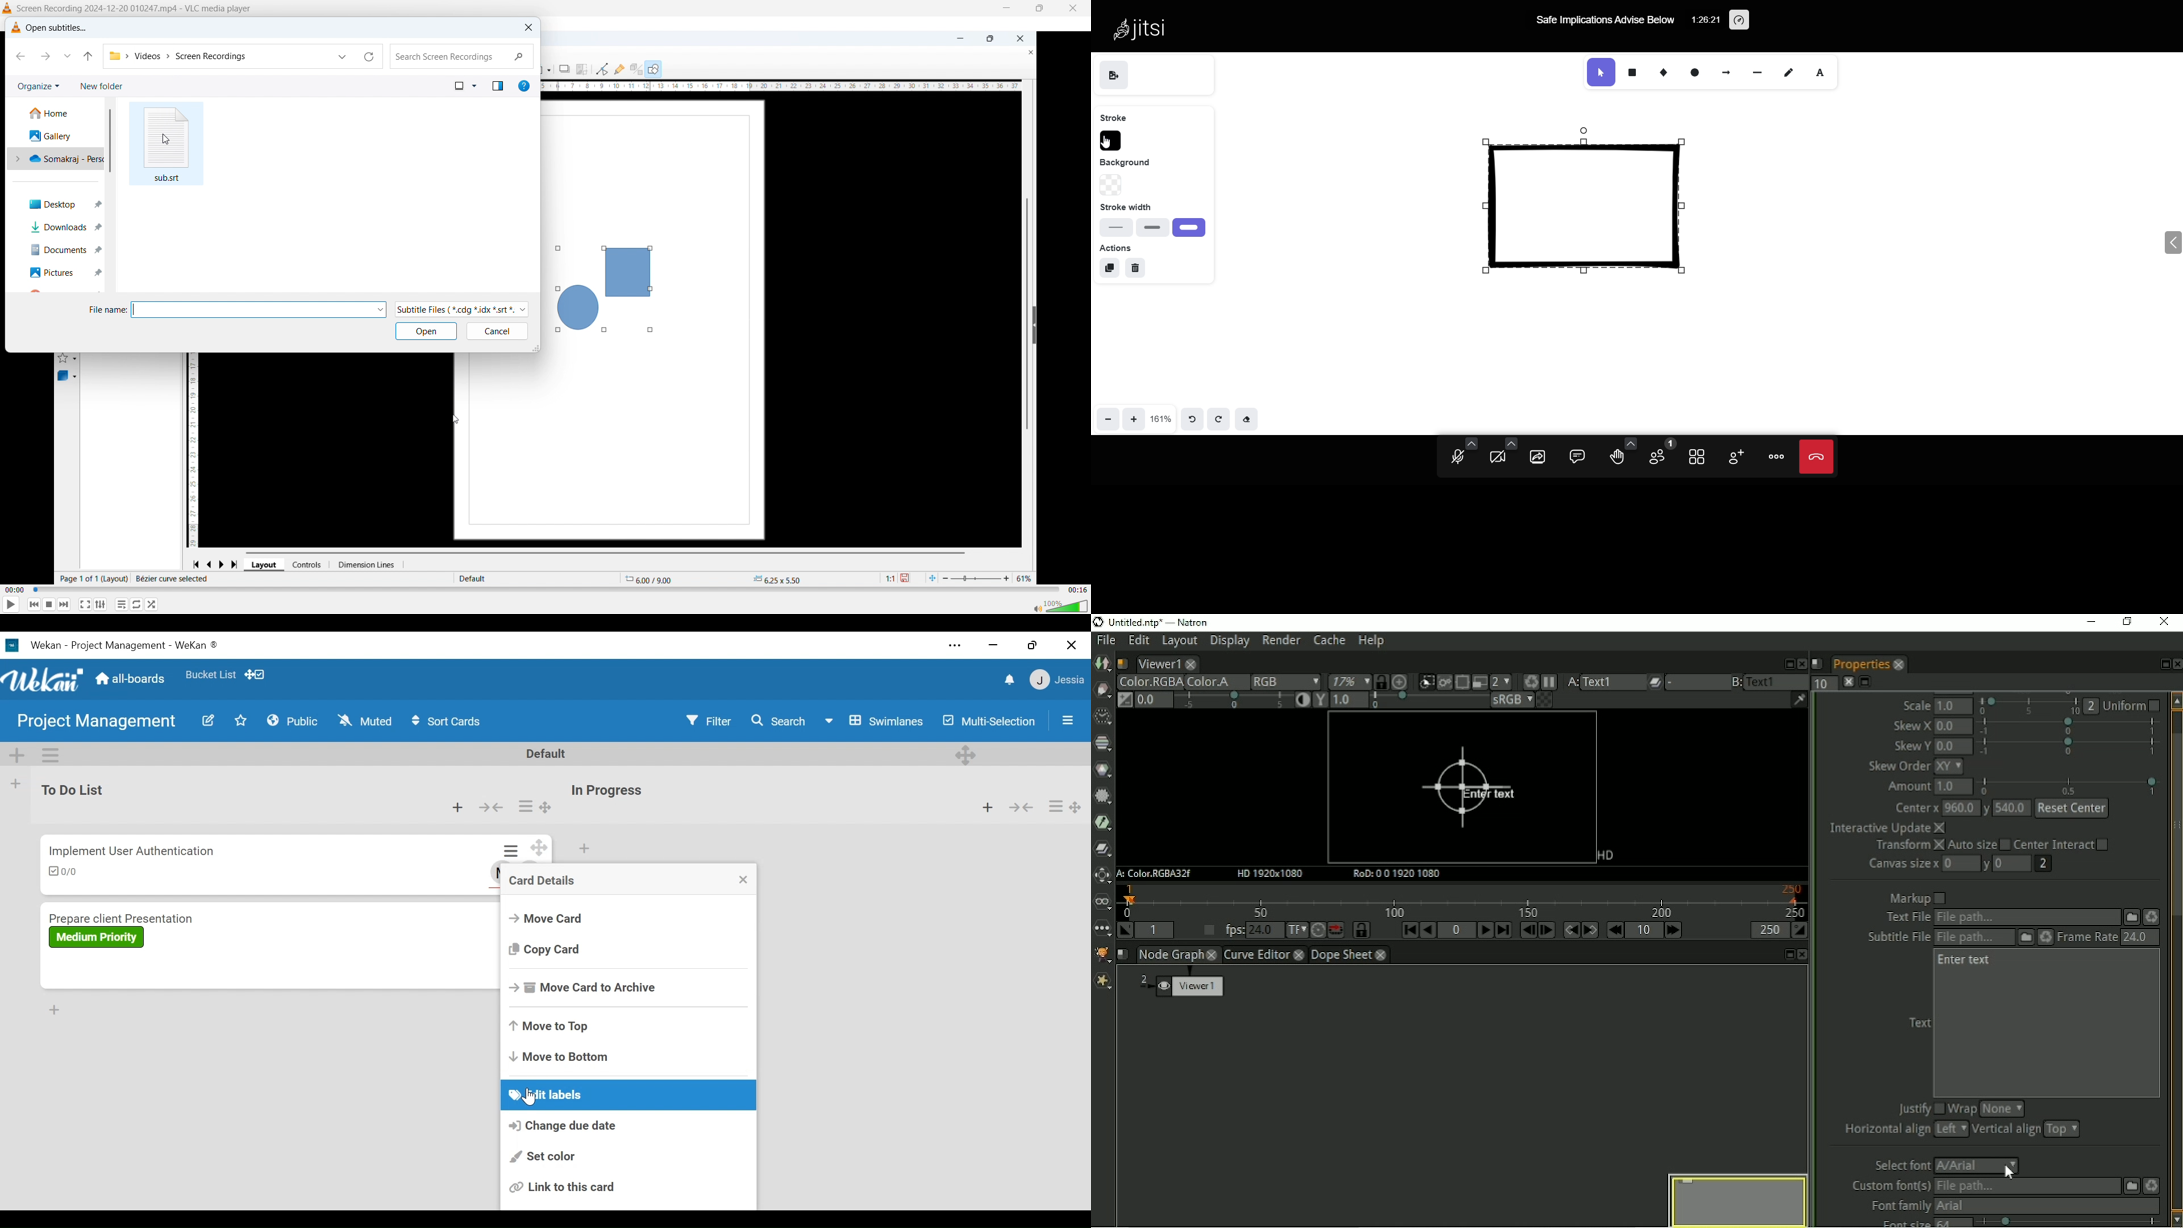  What do you see at coordinates (1072, 645) in the screenshot?
I see `close` at bounding box center [1072, 645].